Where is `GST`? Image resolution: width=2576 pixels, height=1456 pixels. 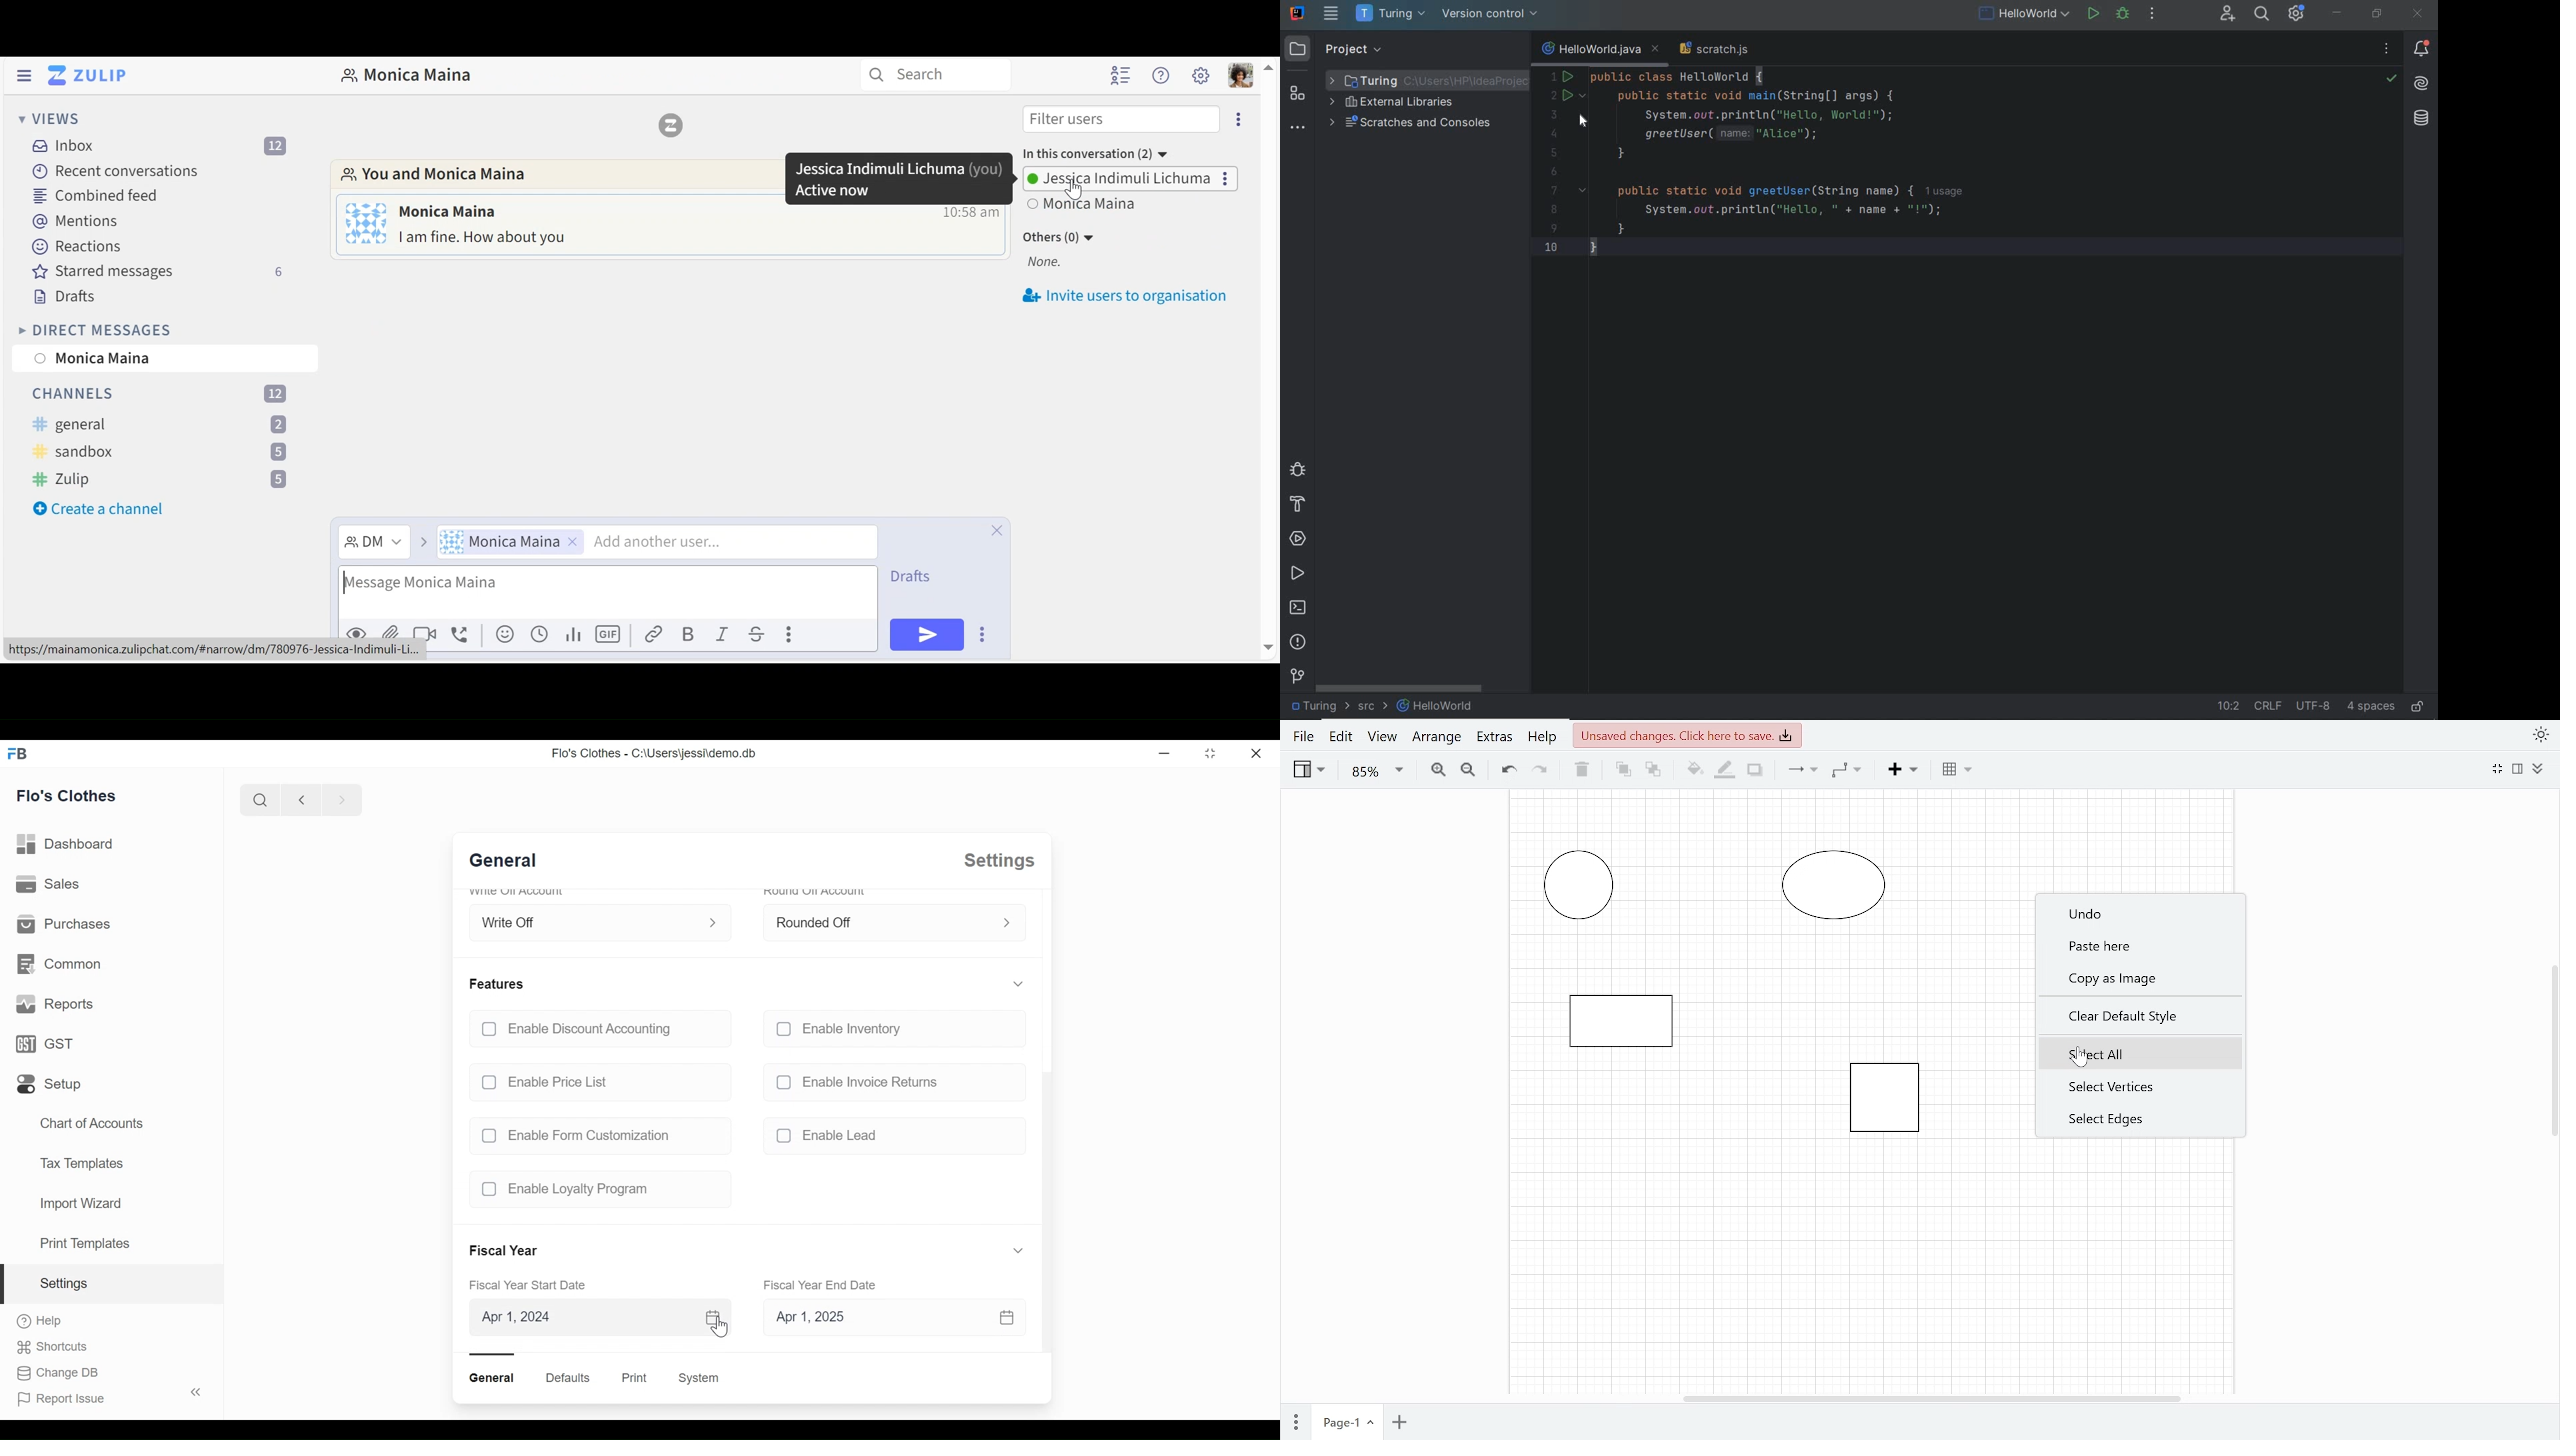
GST is located at coordinates (50, 1045).